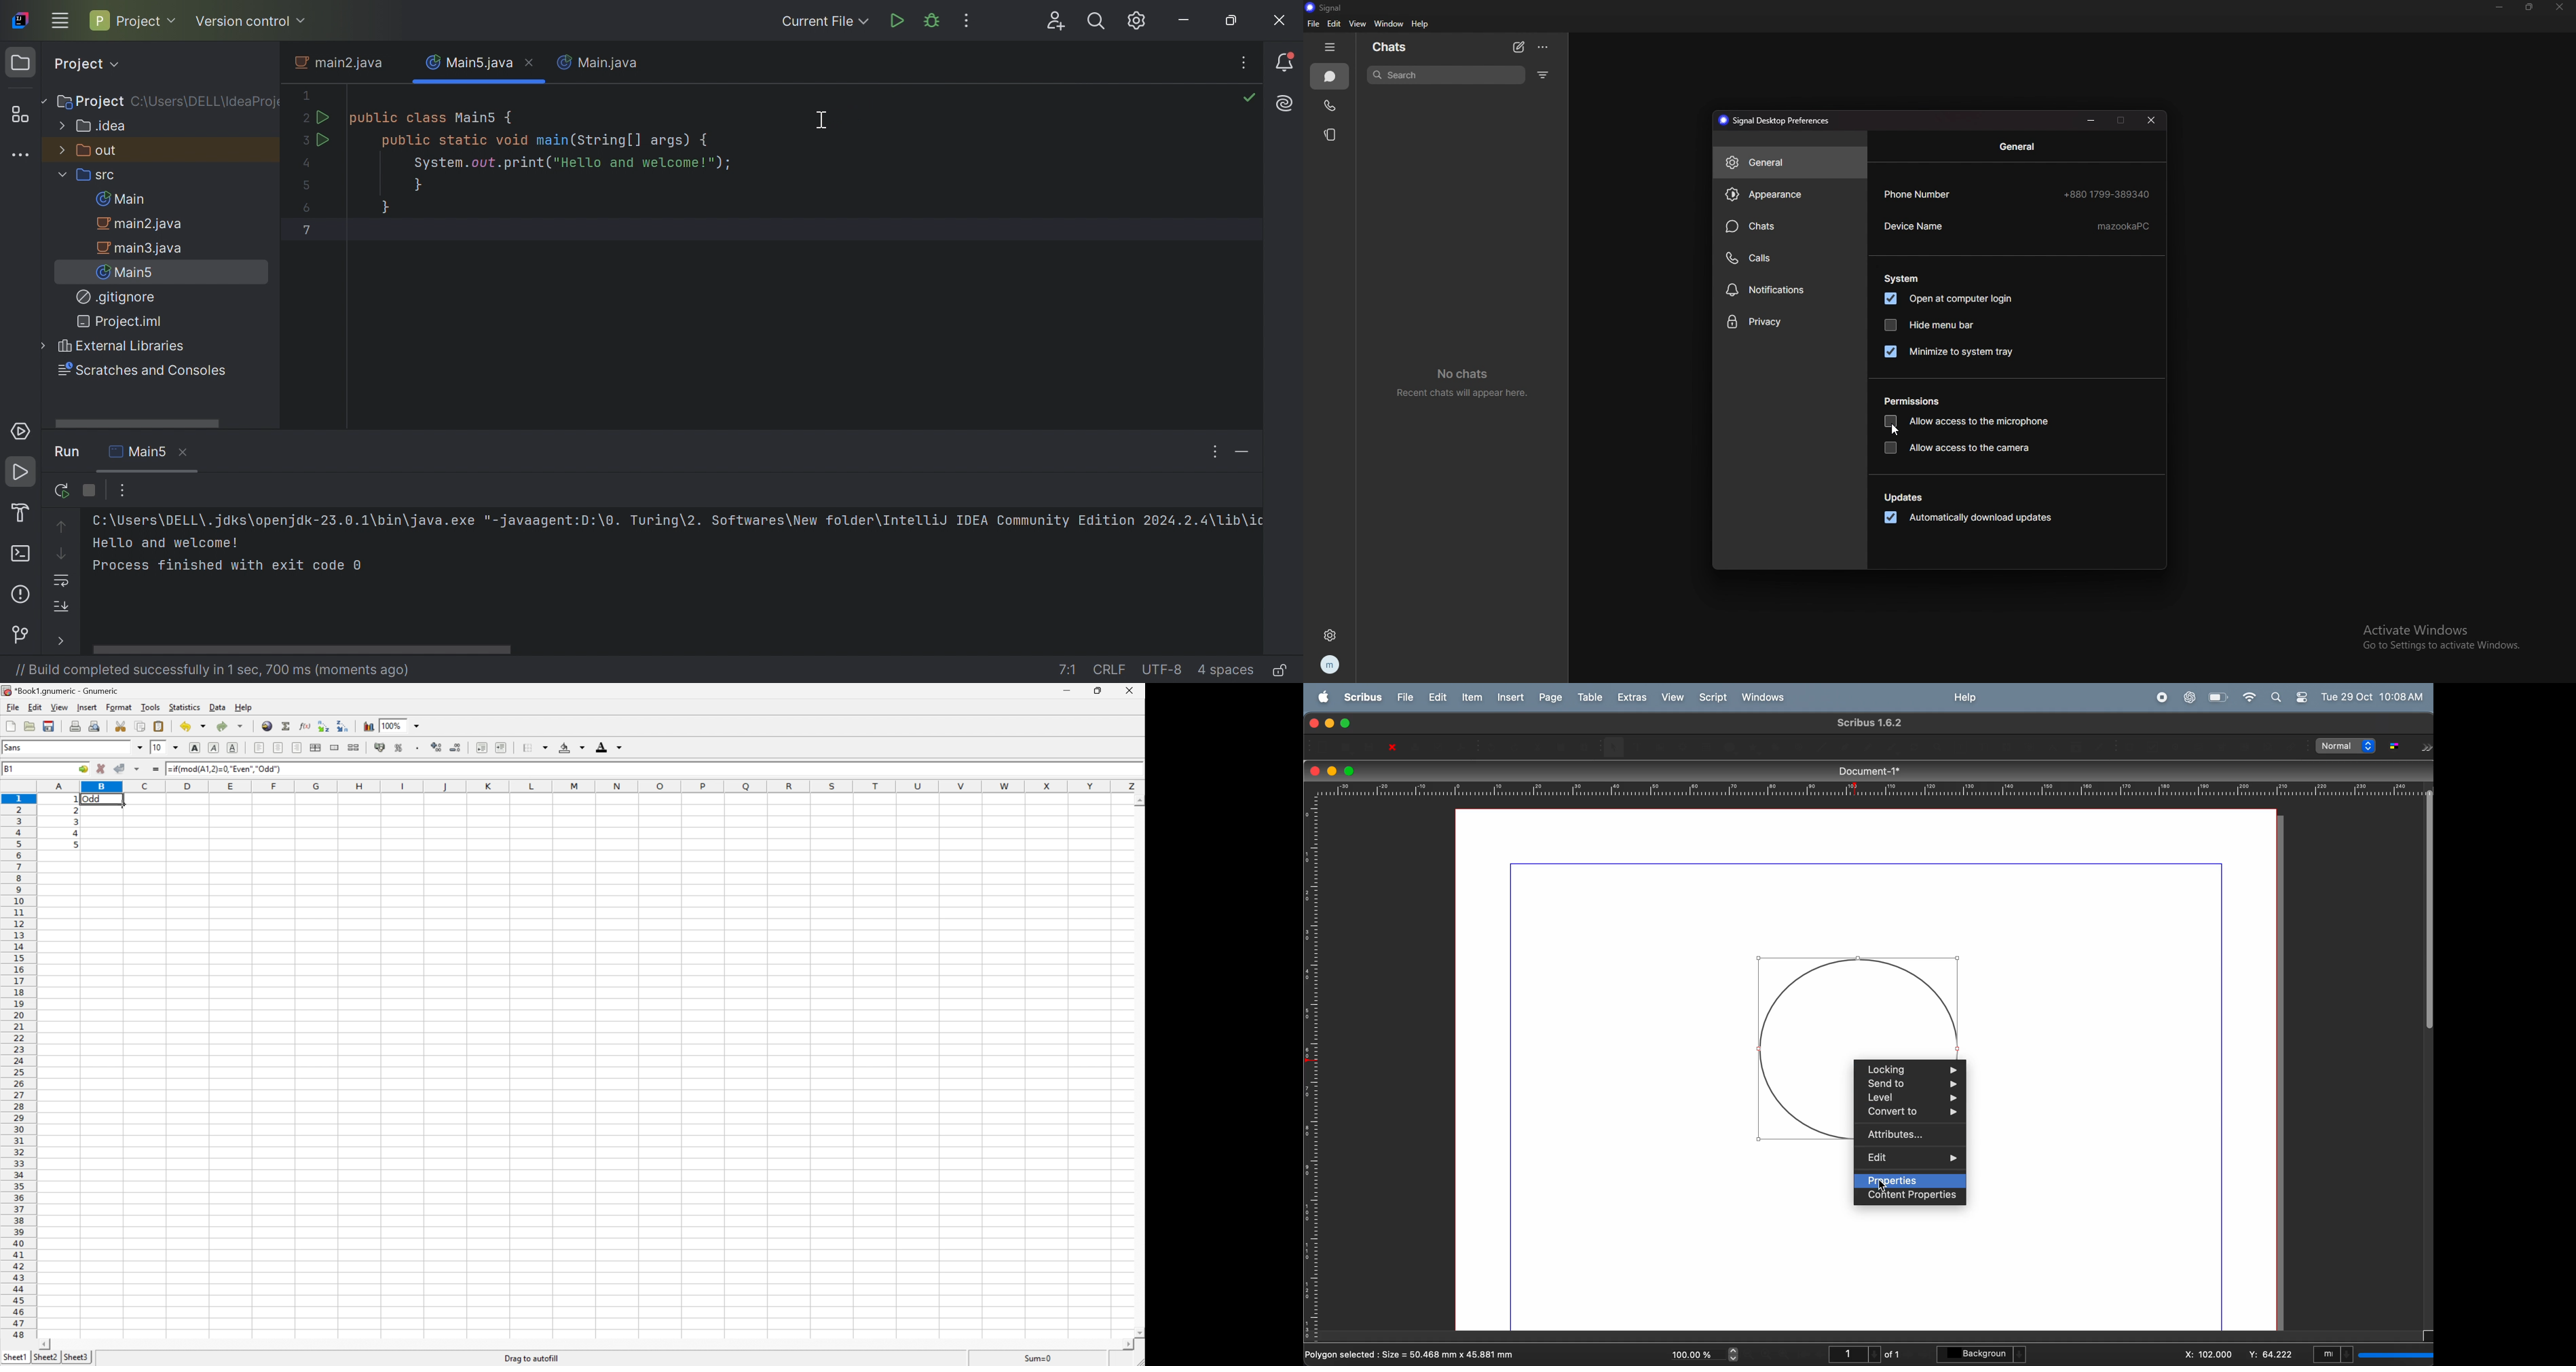  What do you see at coordinates (2375, 696) in the screenshot?
I see `Tue 29 OCt 10:08 AM` at bounding box center [2375, 696].